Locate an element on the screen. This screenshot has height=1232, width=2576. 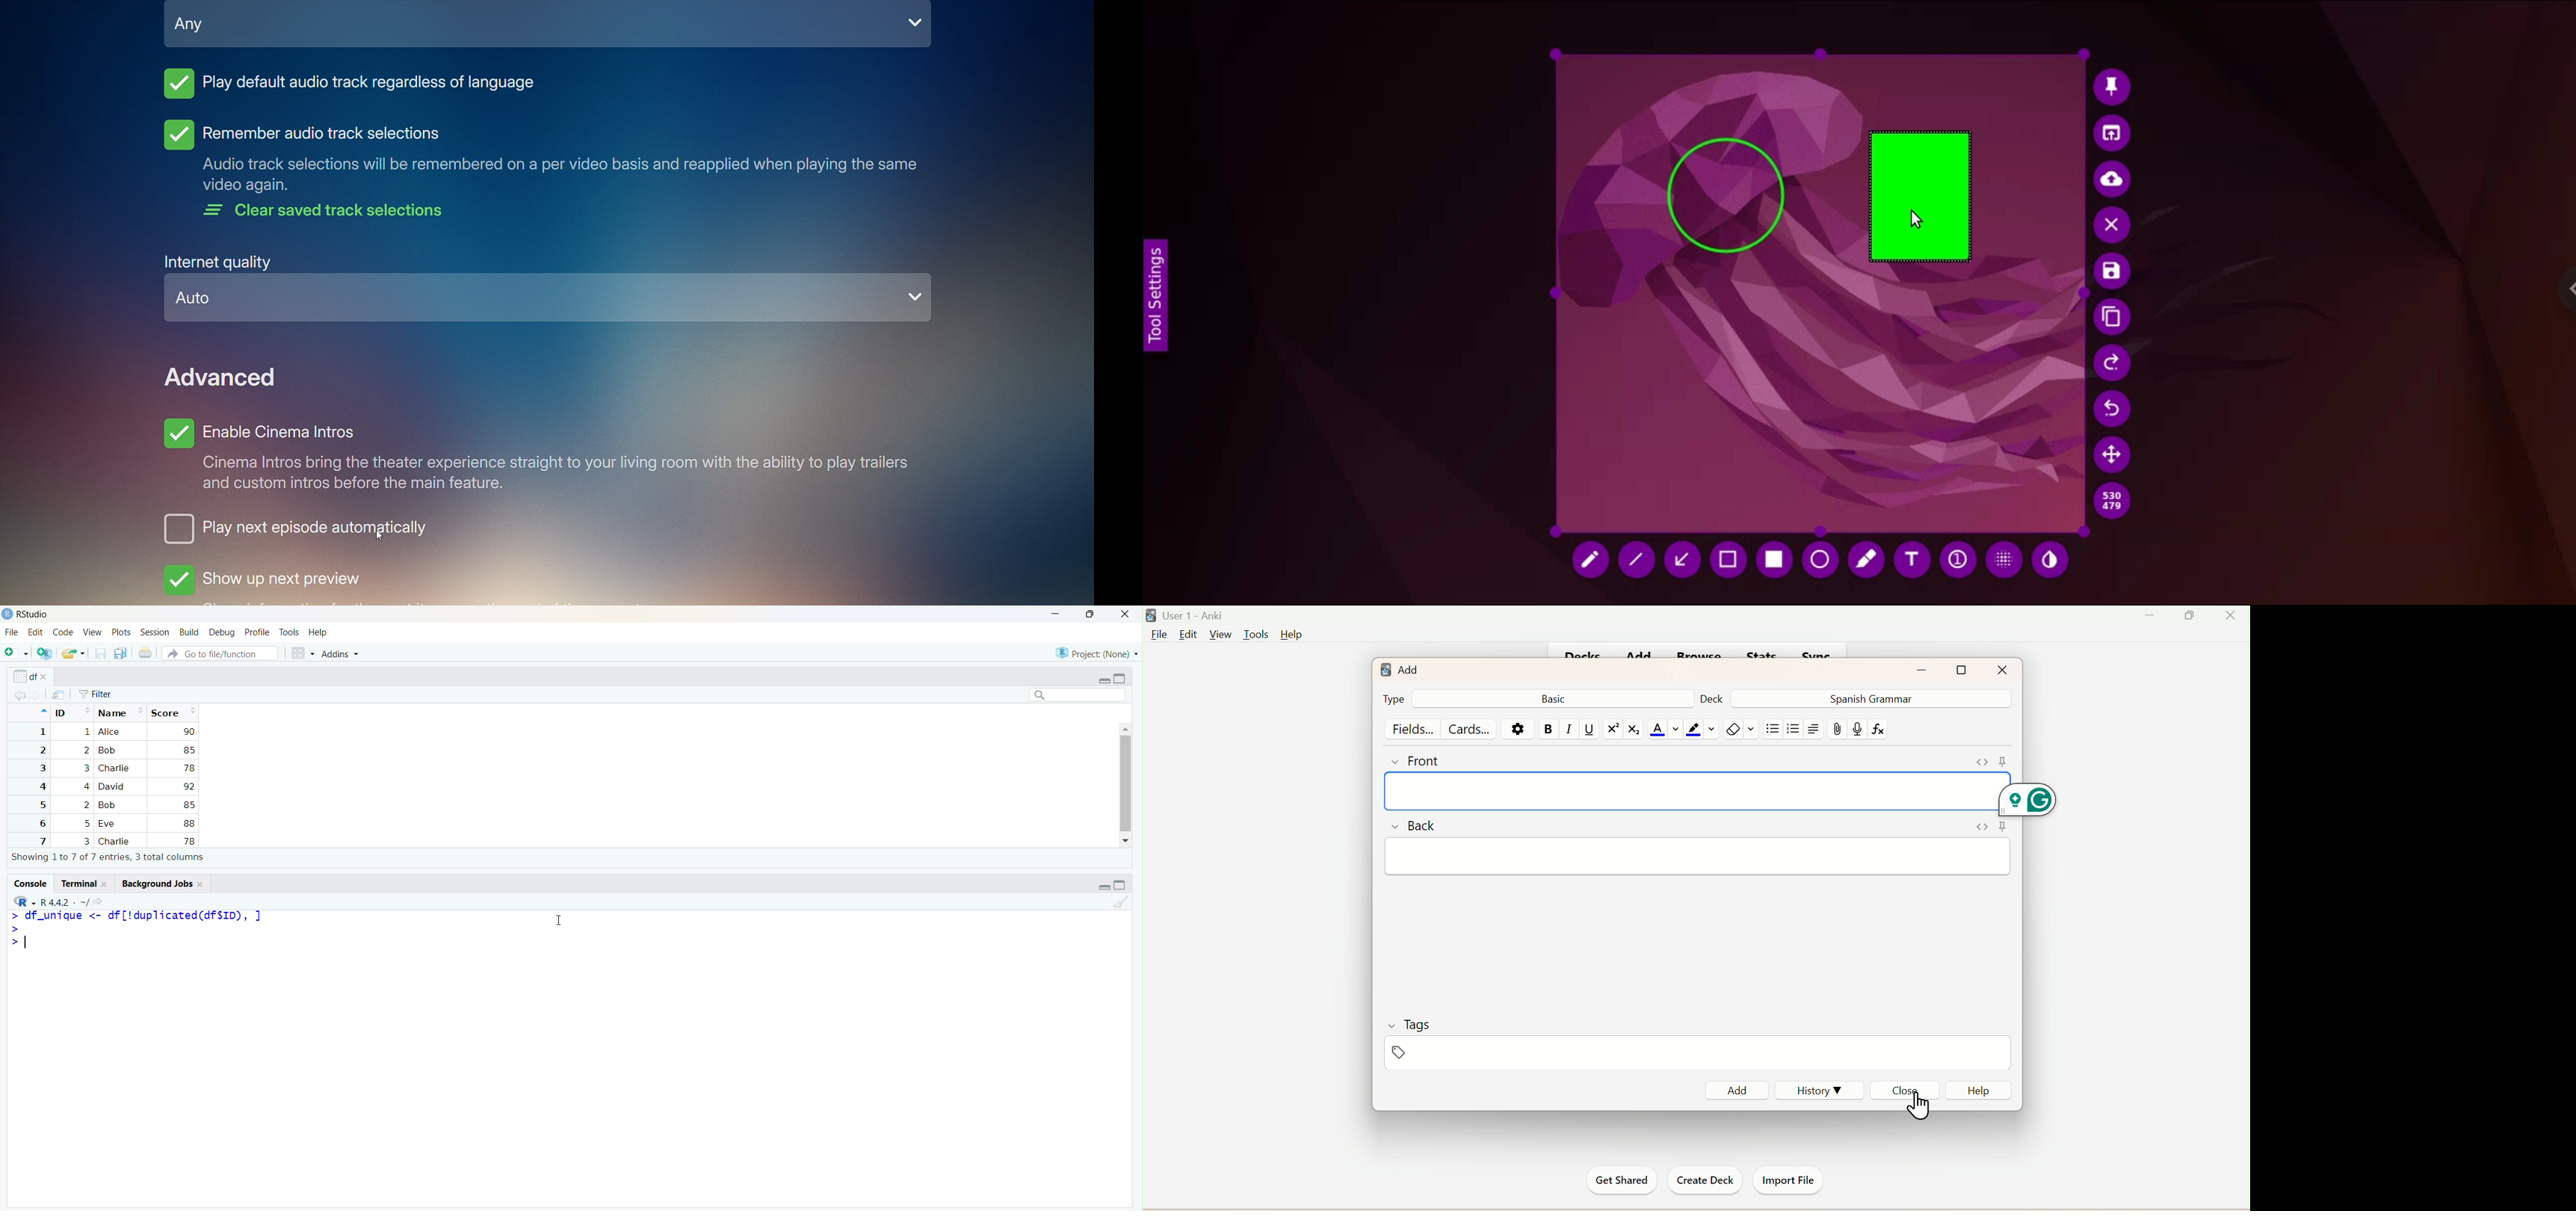
open file is located at coordinates (73, 654).